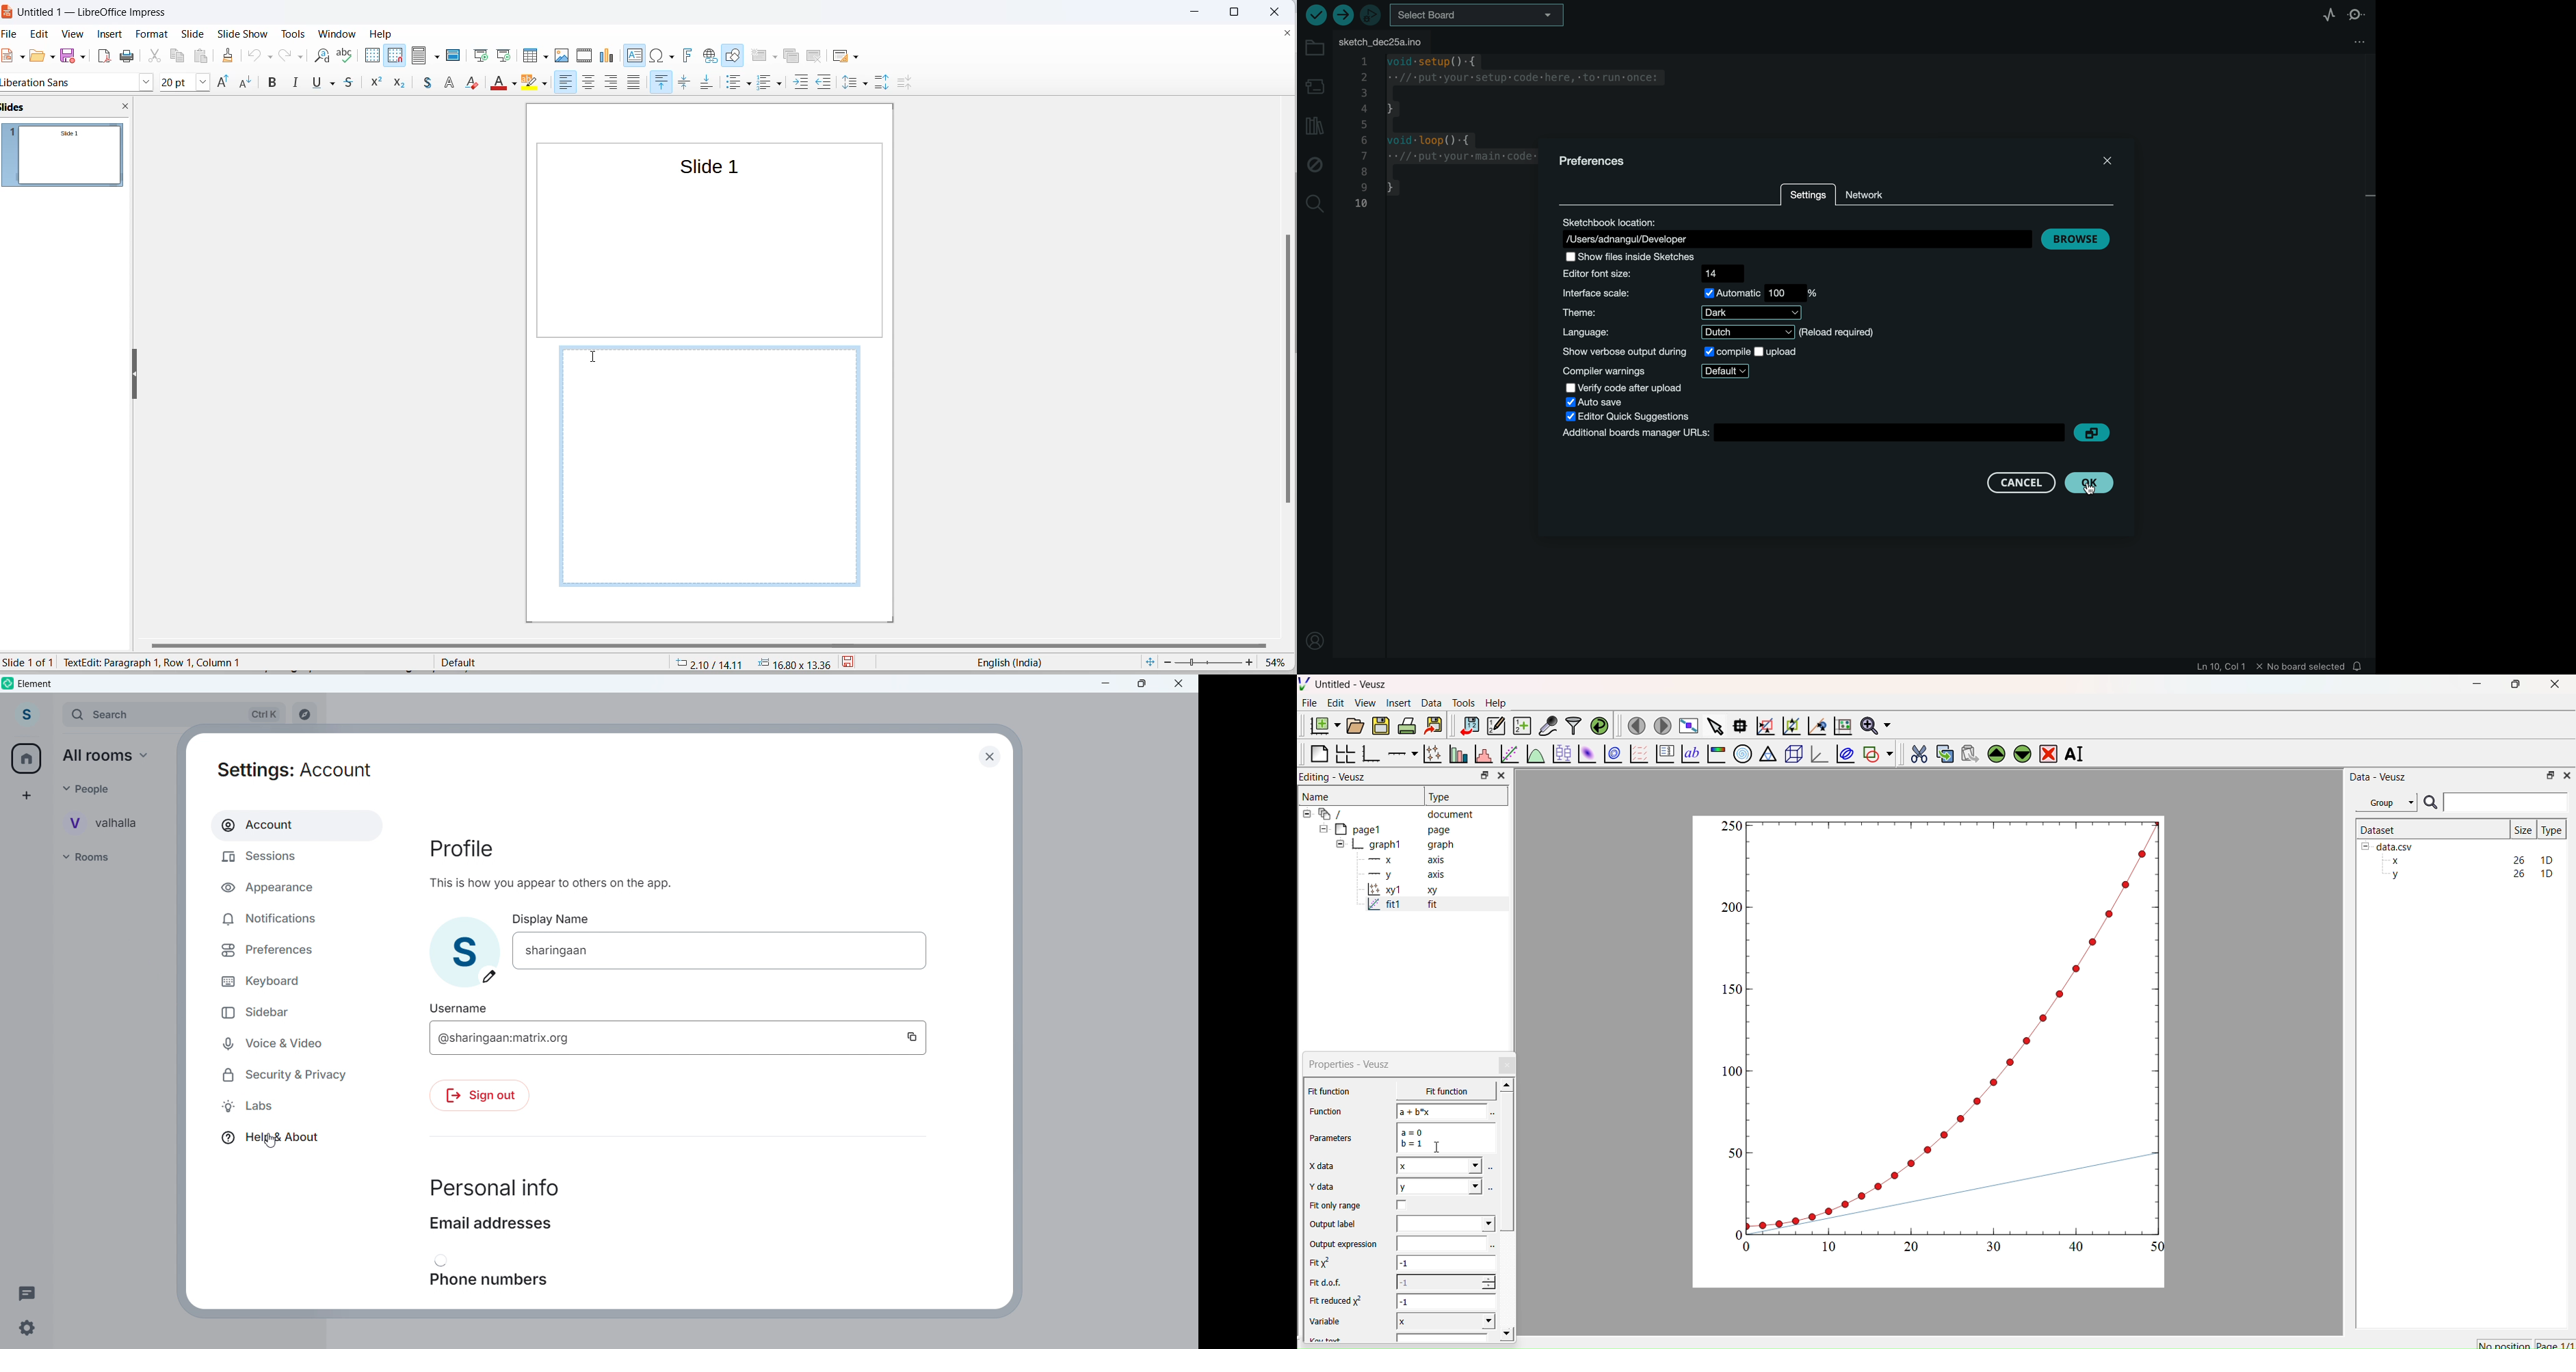 Image resolution: width=2576 pixels, height=1372 pixels. What do you see at coordinates (68, 55) in the screenshot?
I see `save` at bounding box center [68, 55].